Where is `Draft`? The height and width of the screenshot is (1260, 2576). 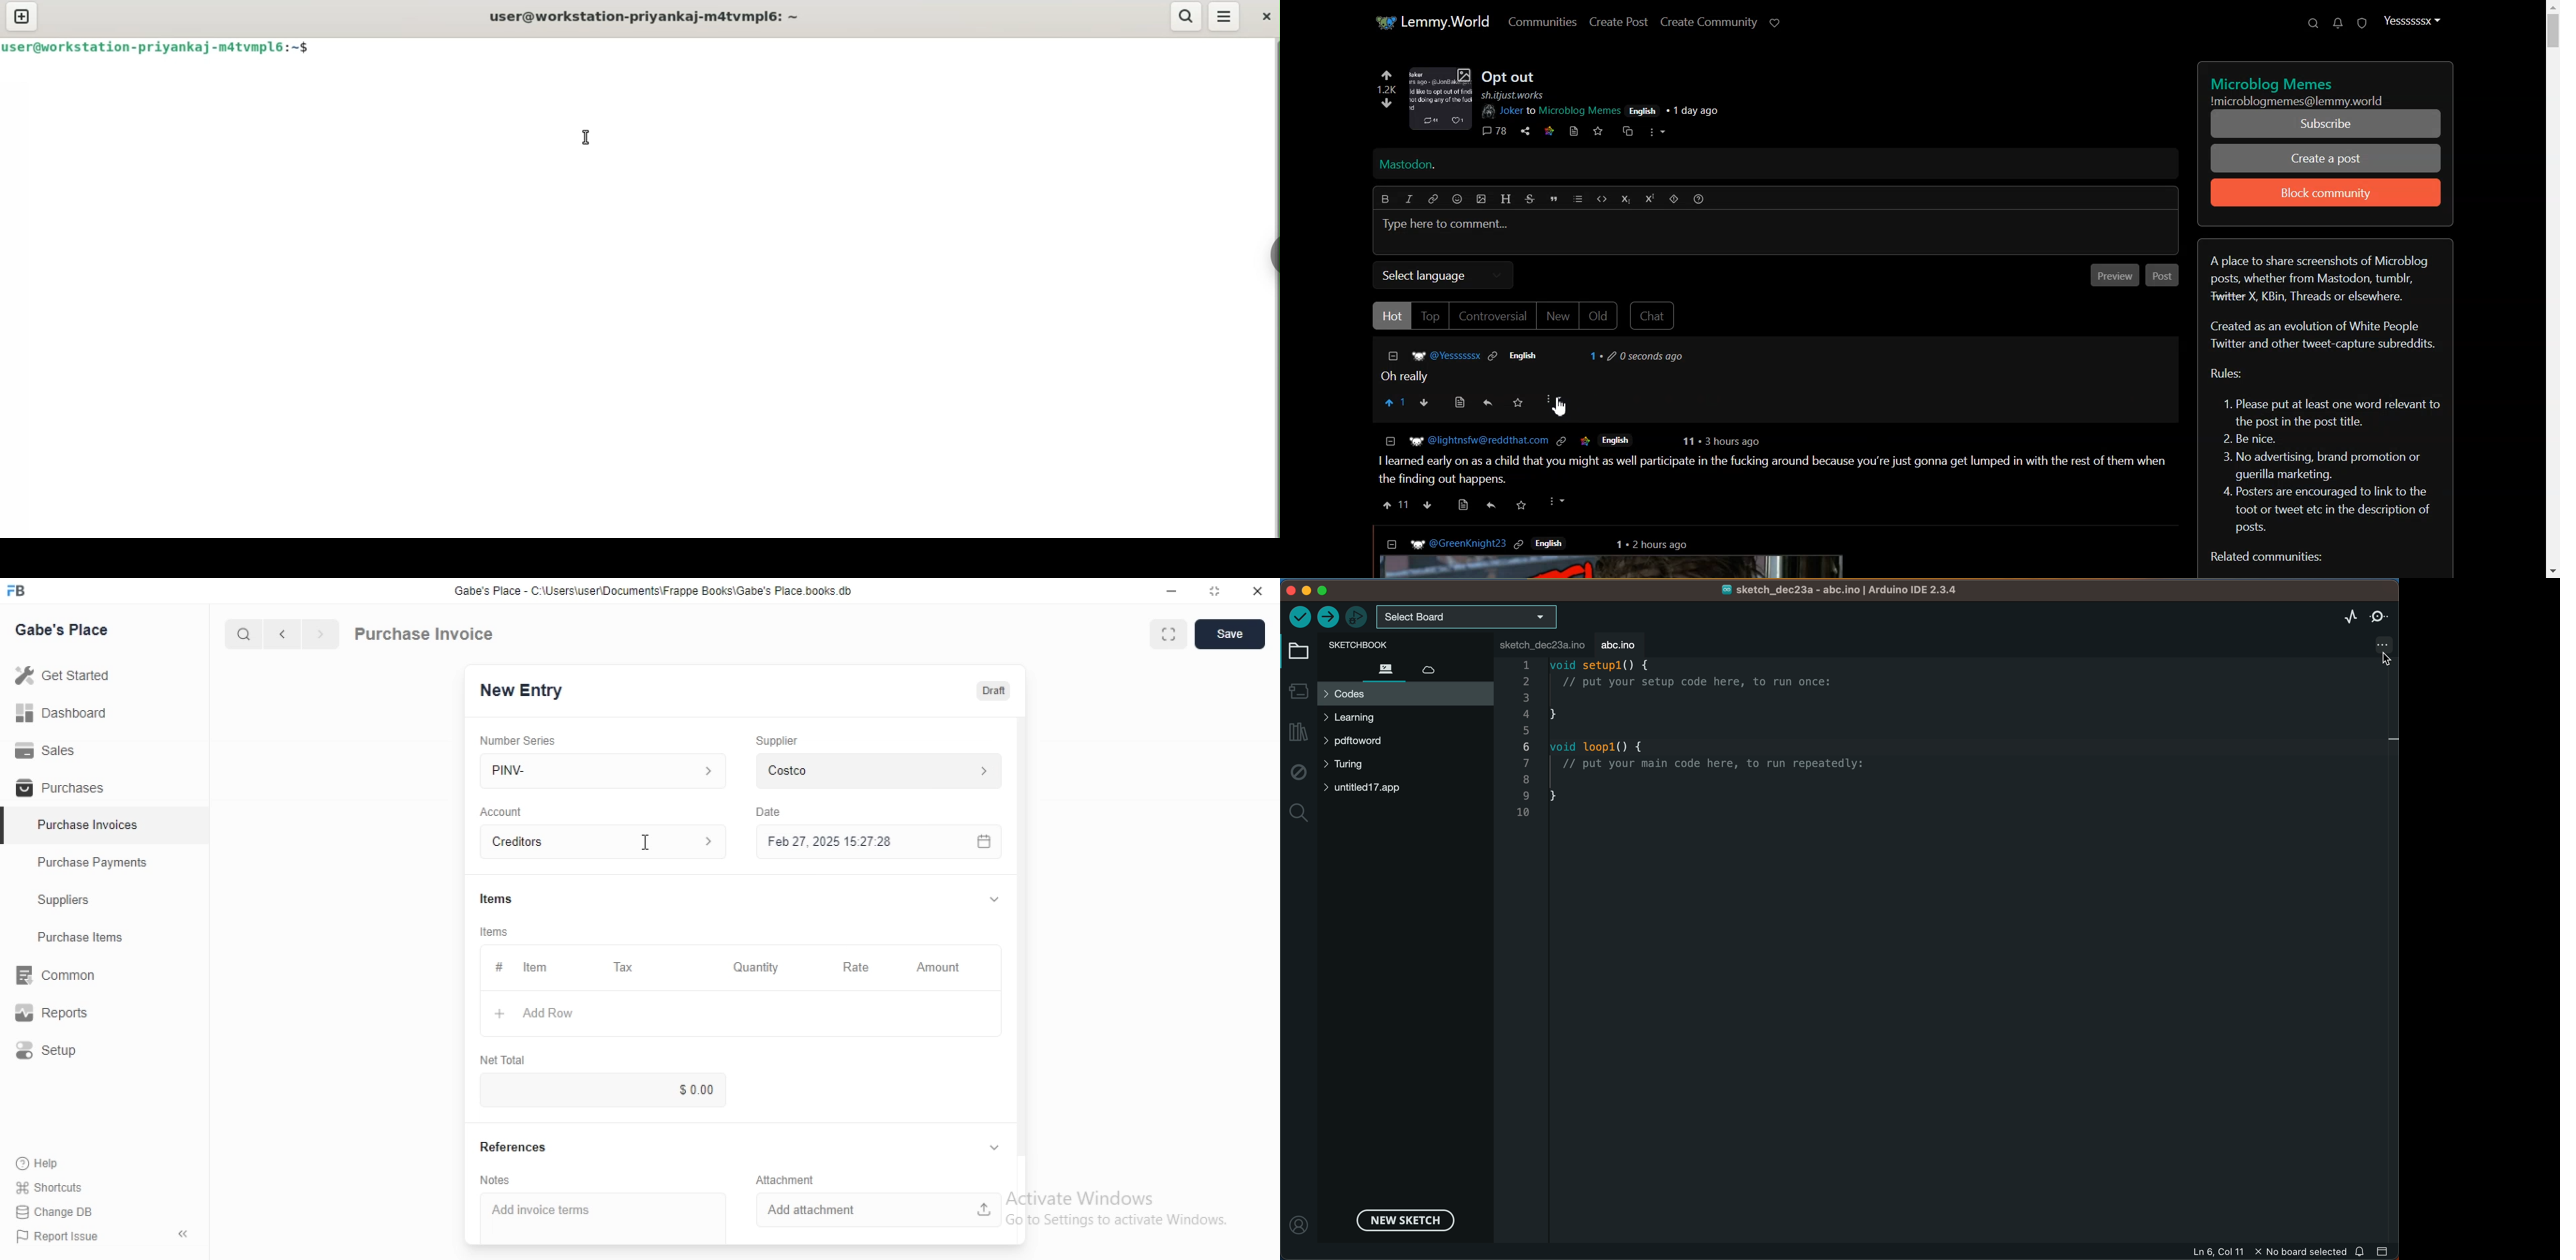 Draft is located at coordinates (994, 691).